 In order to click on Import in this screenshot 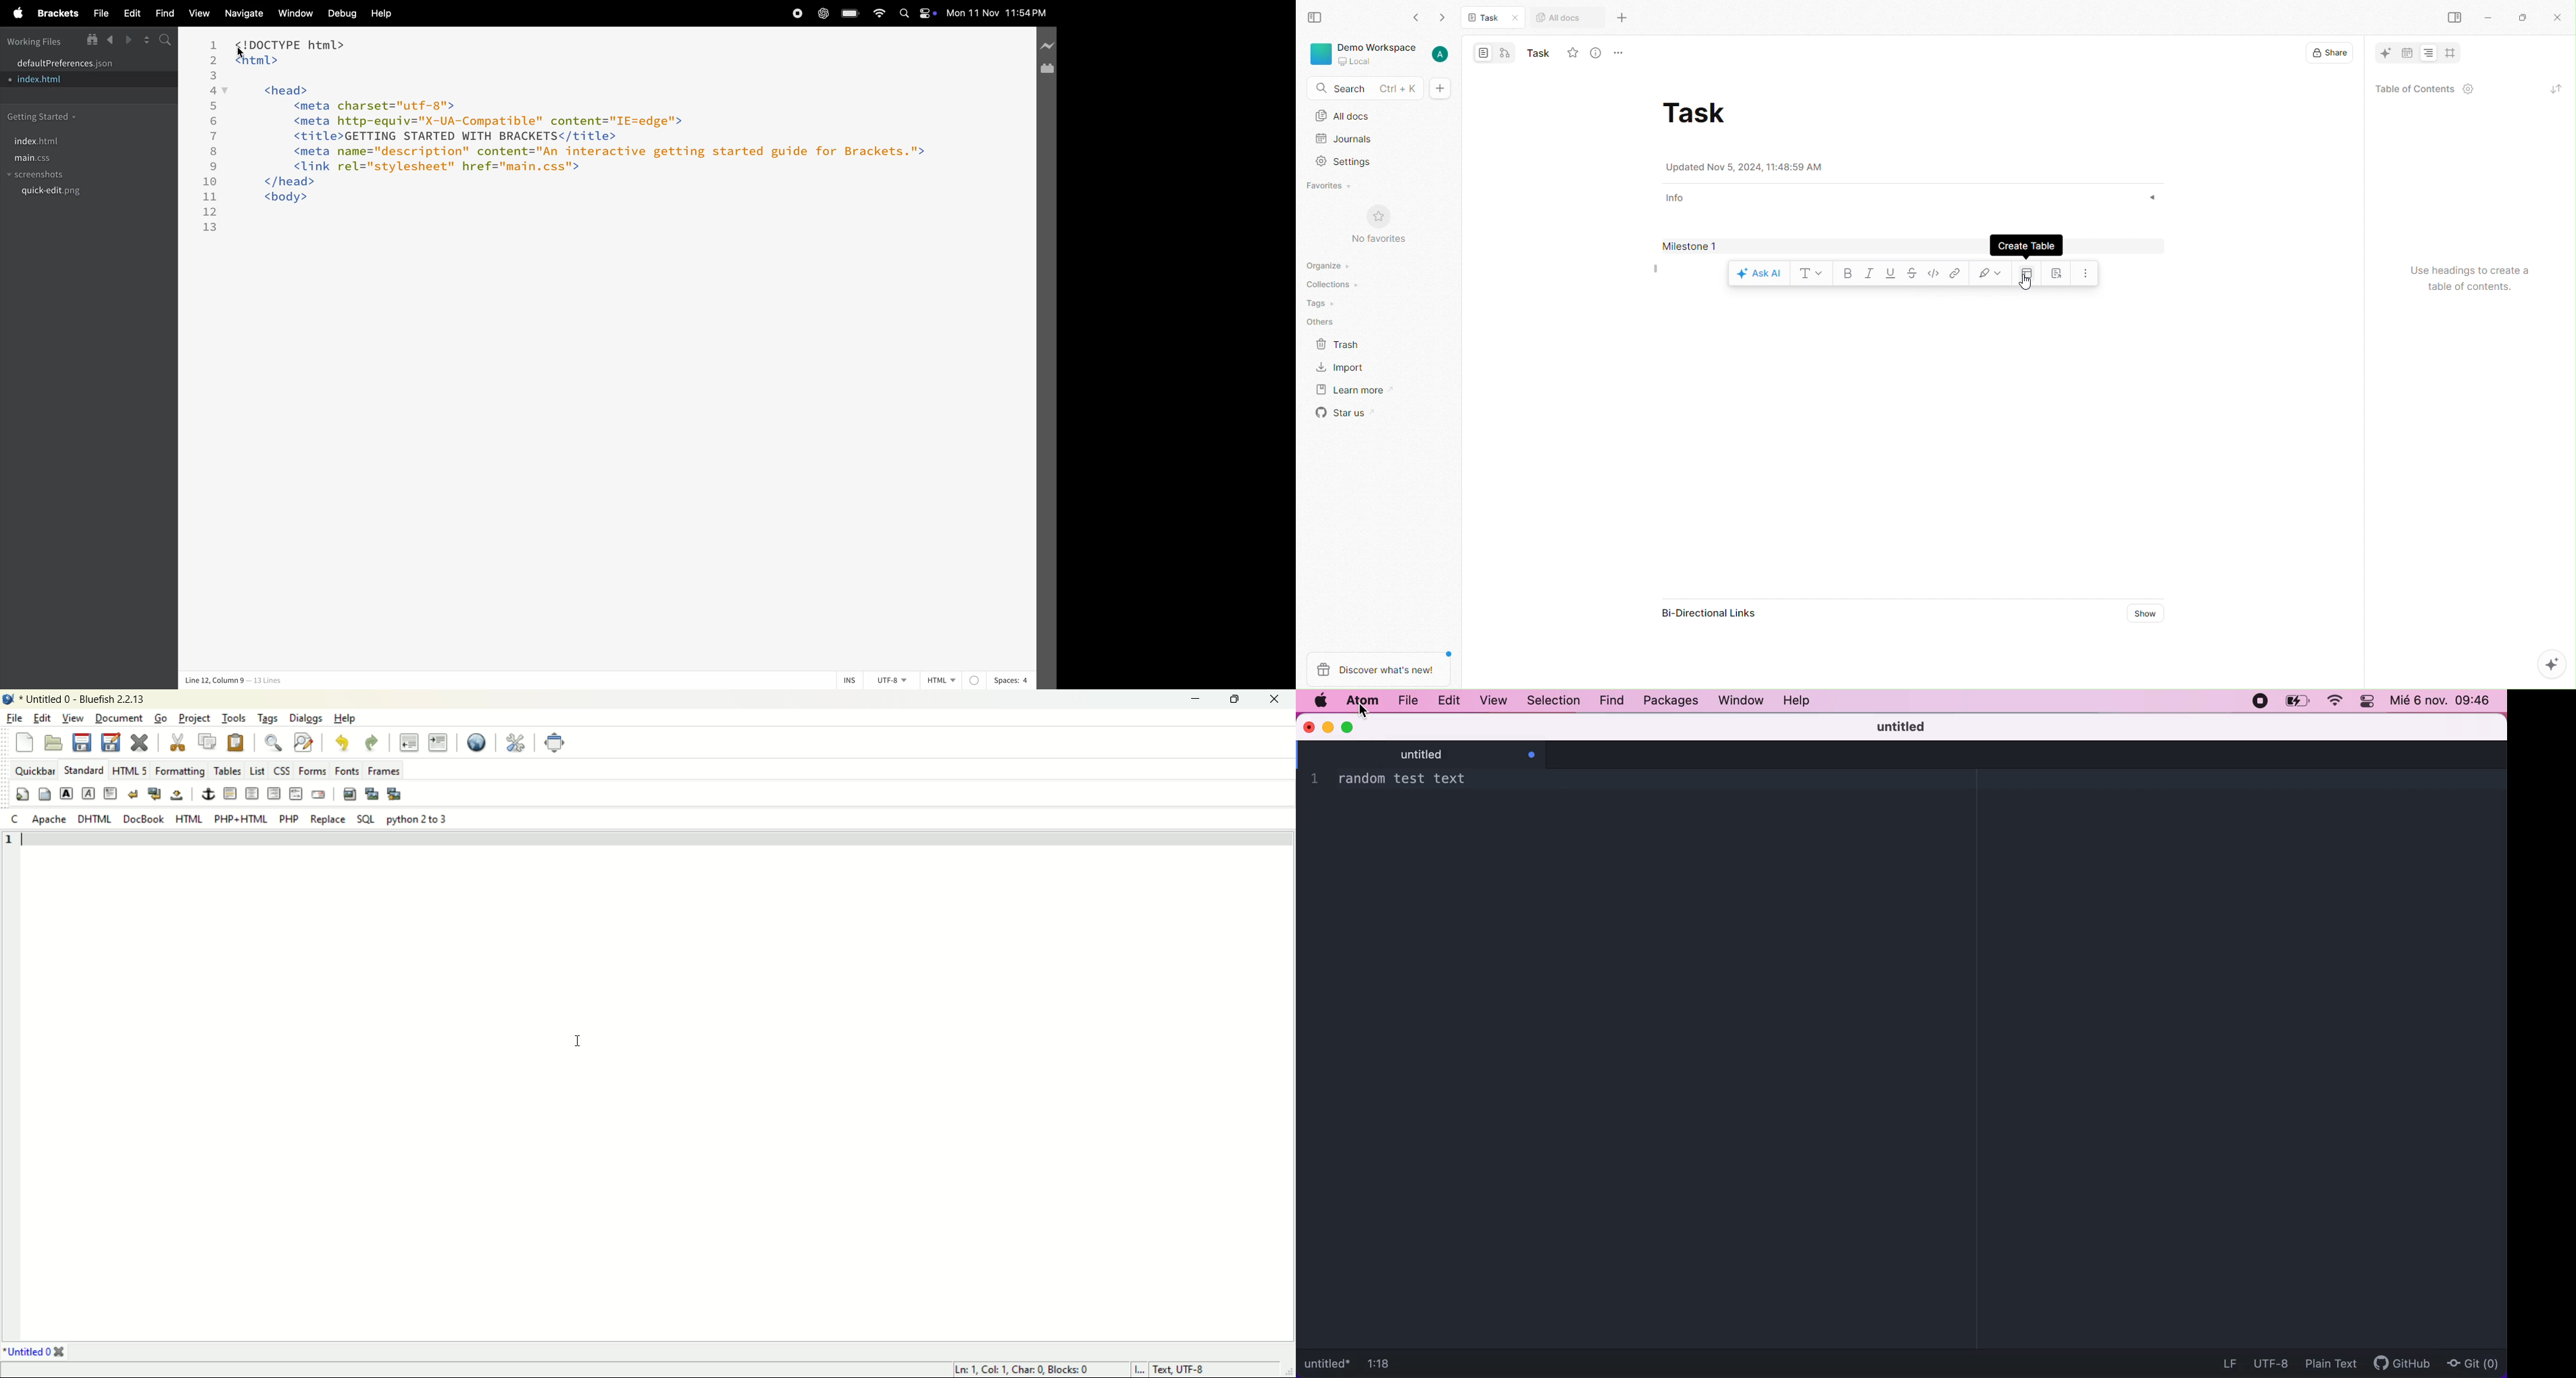, I will do `click(1346, 368)`.